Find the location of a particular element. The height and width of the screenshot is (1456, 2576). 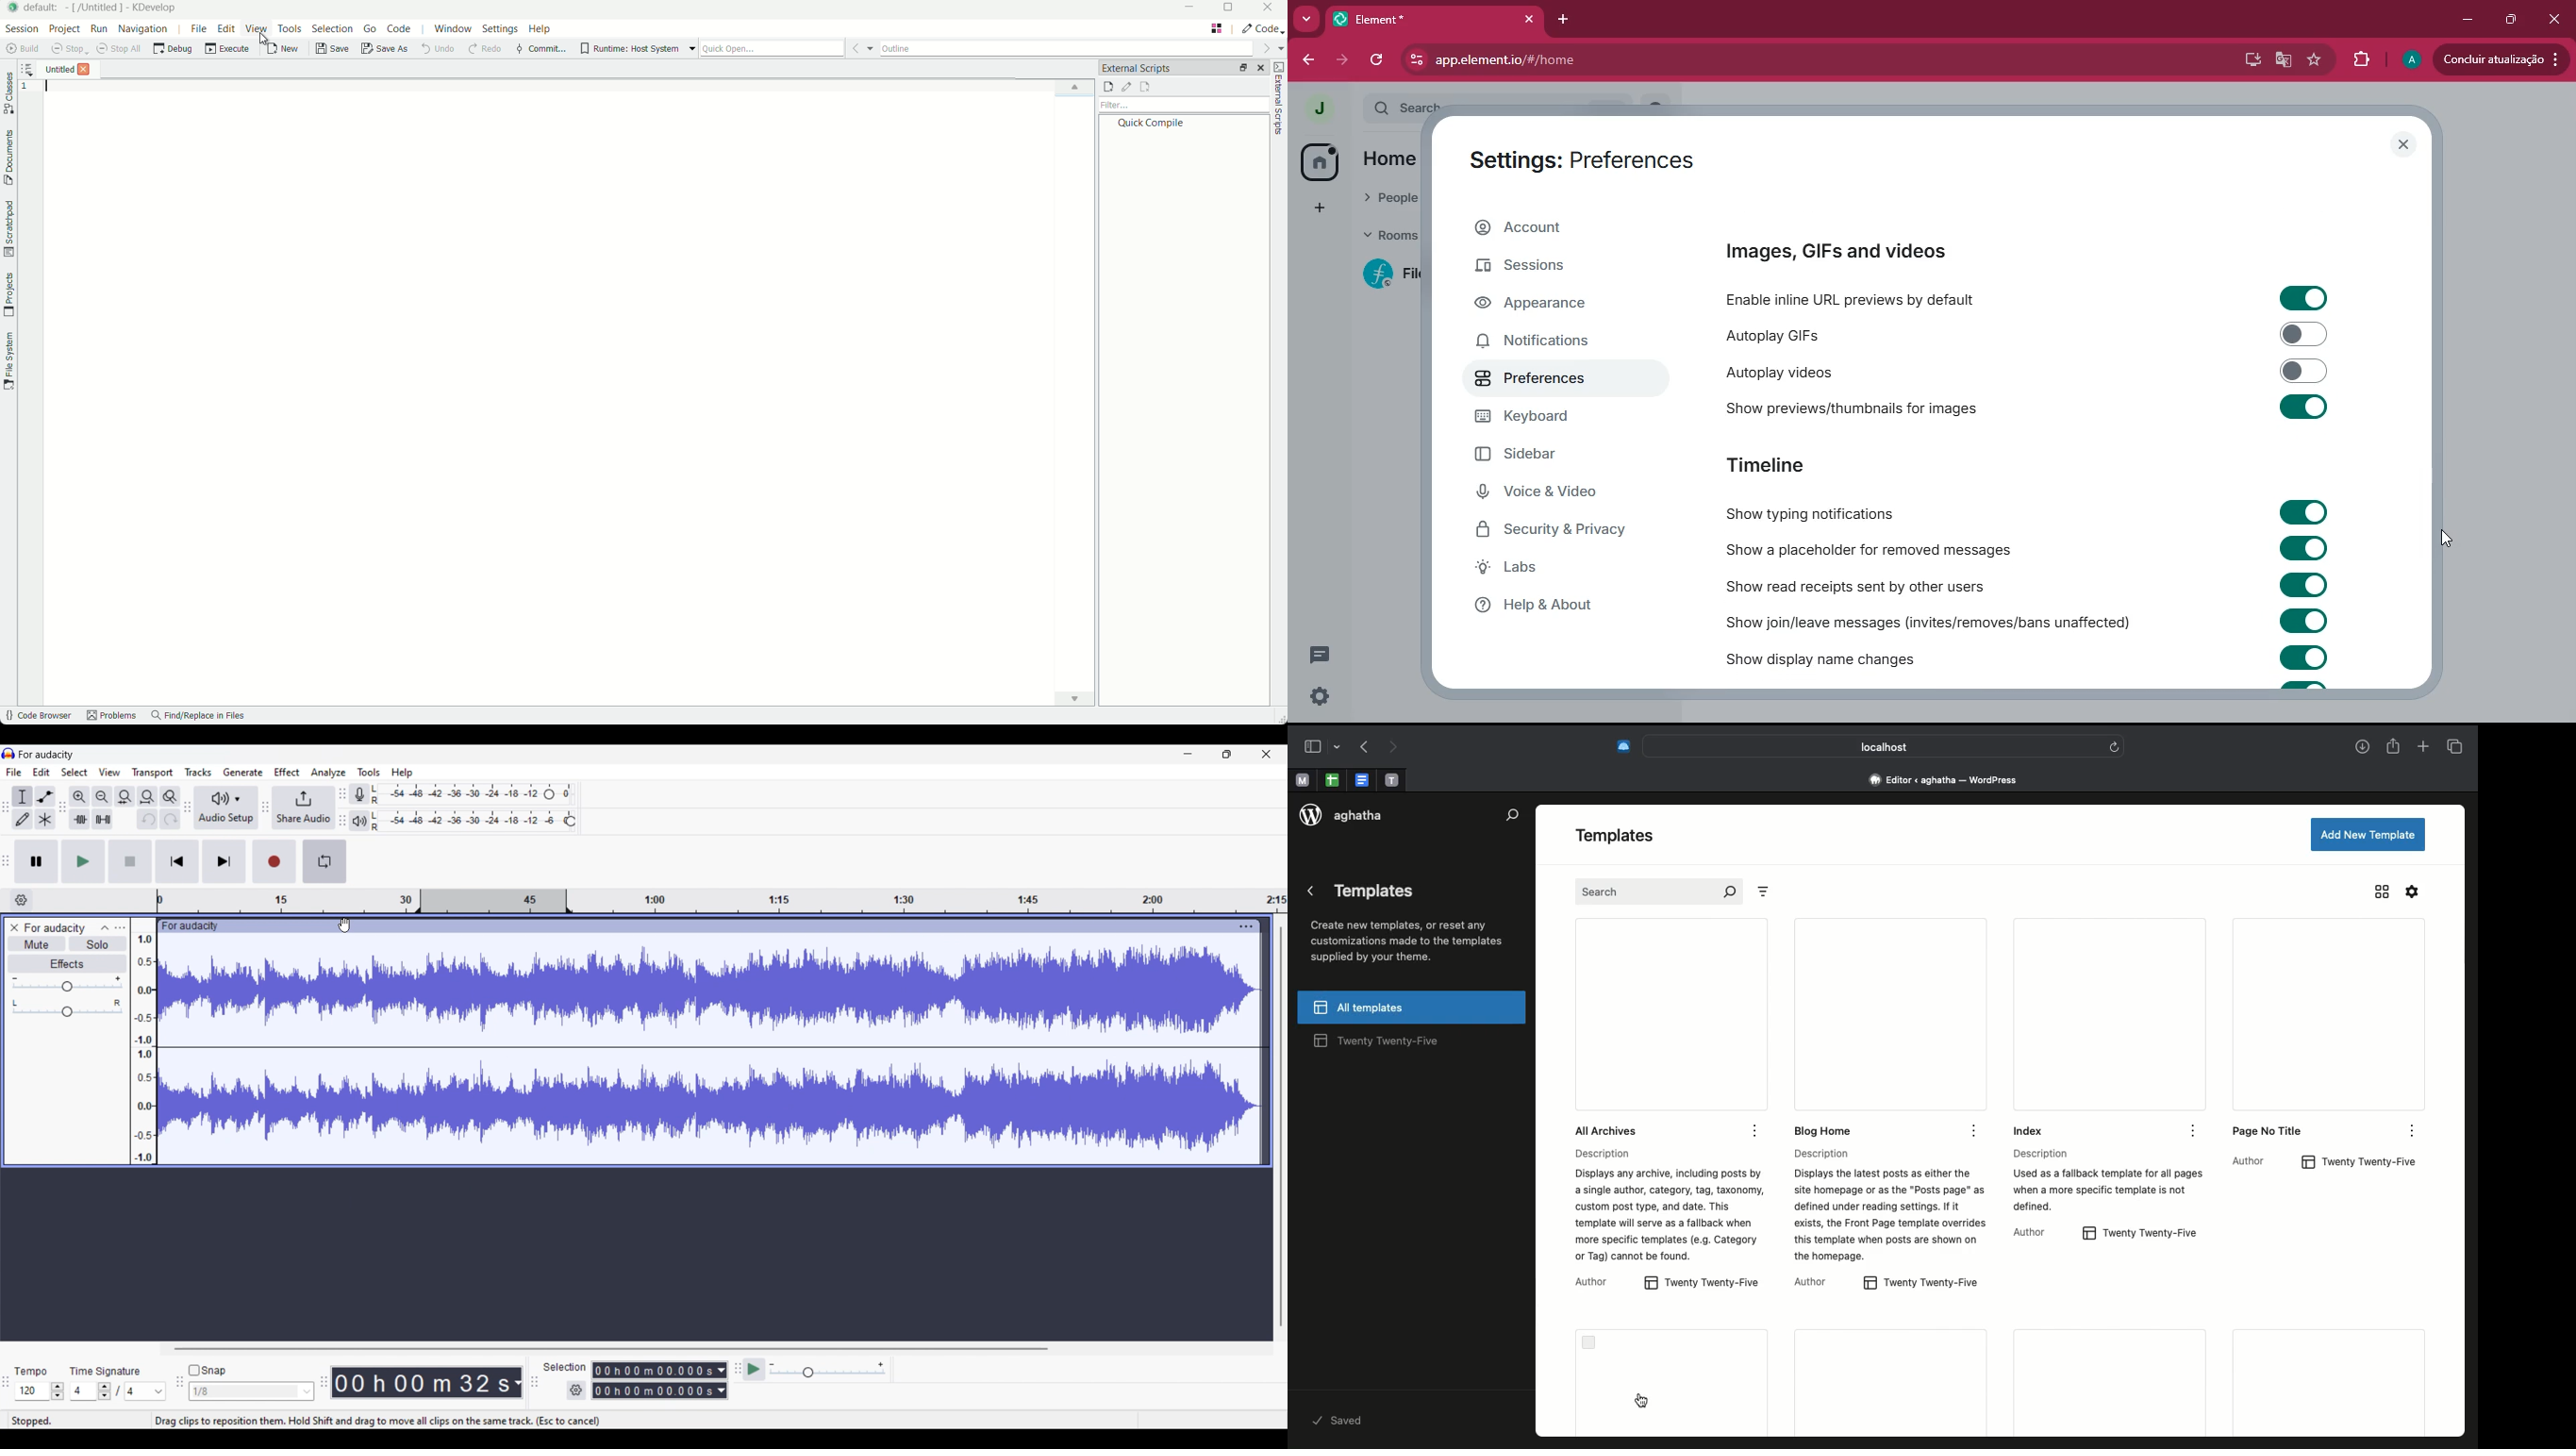

maximize is located at coordinates (2512, 20).